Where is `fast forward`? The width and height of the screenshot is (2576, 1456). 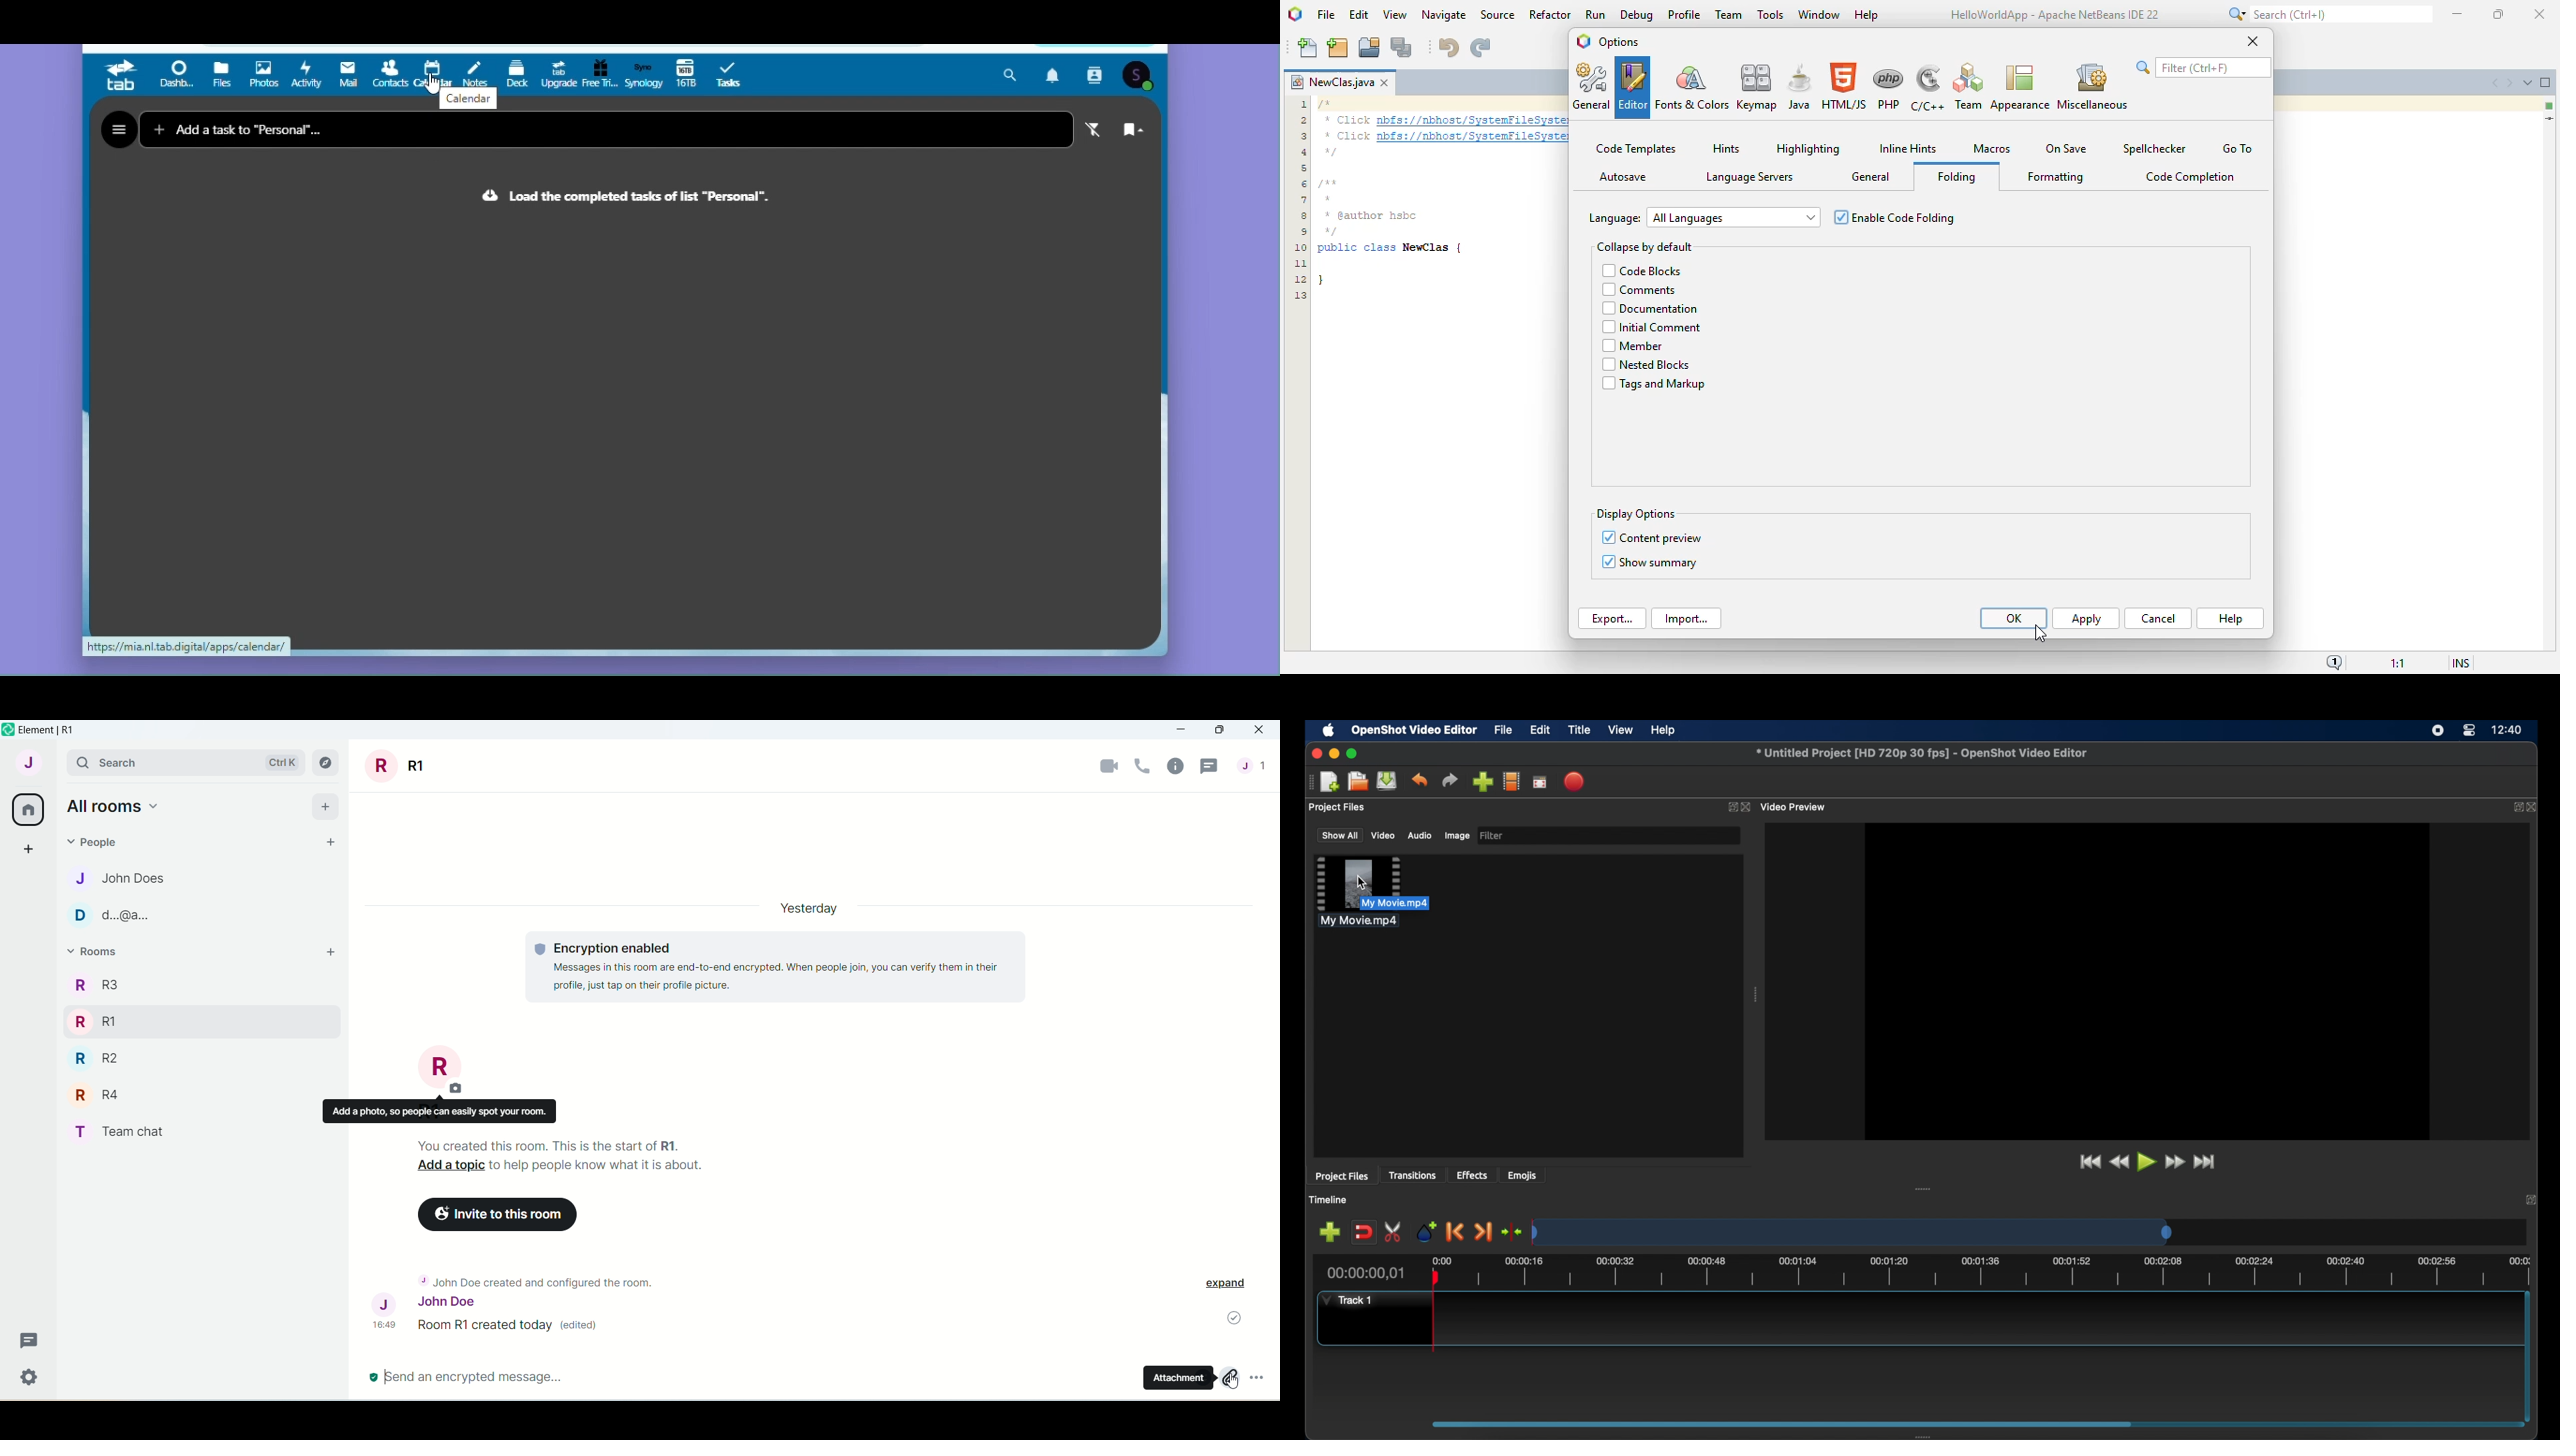
fast forward is located at coordinates (2175, 1162).